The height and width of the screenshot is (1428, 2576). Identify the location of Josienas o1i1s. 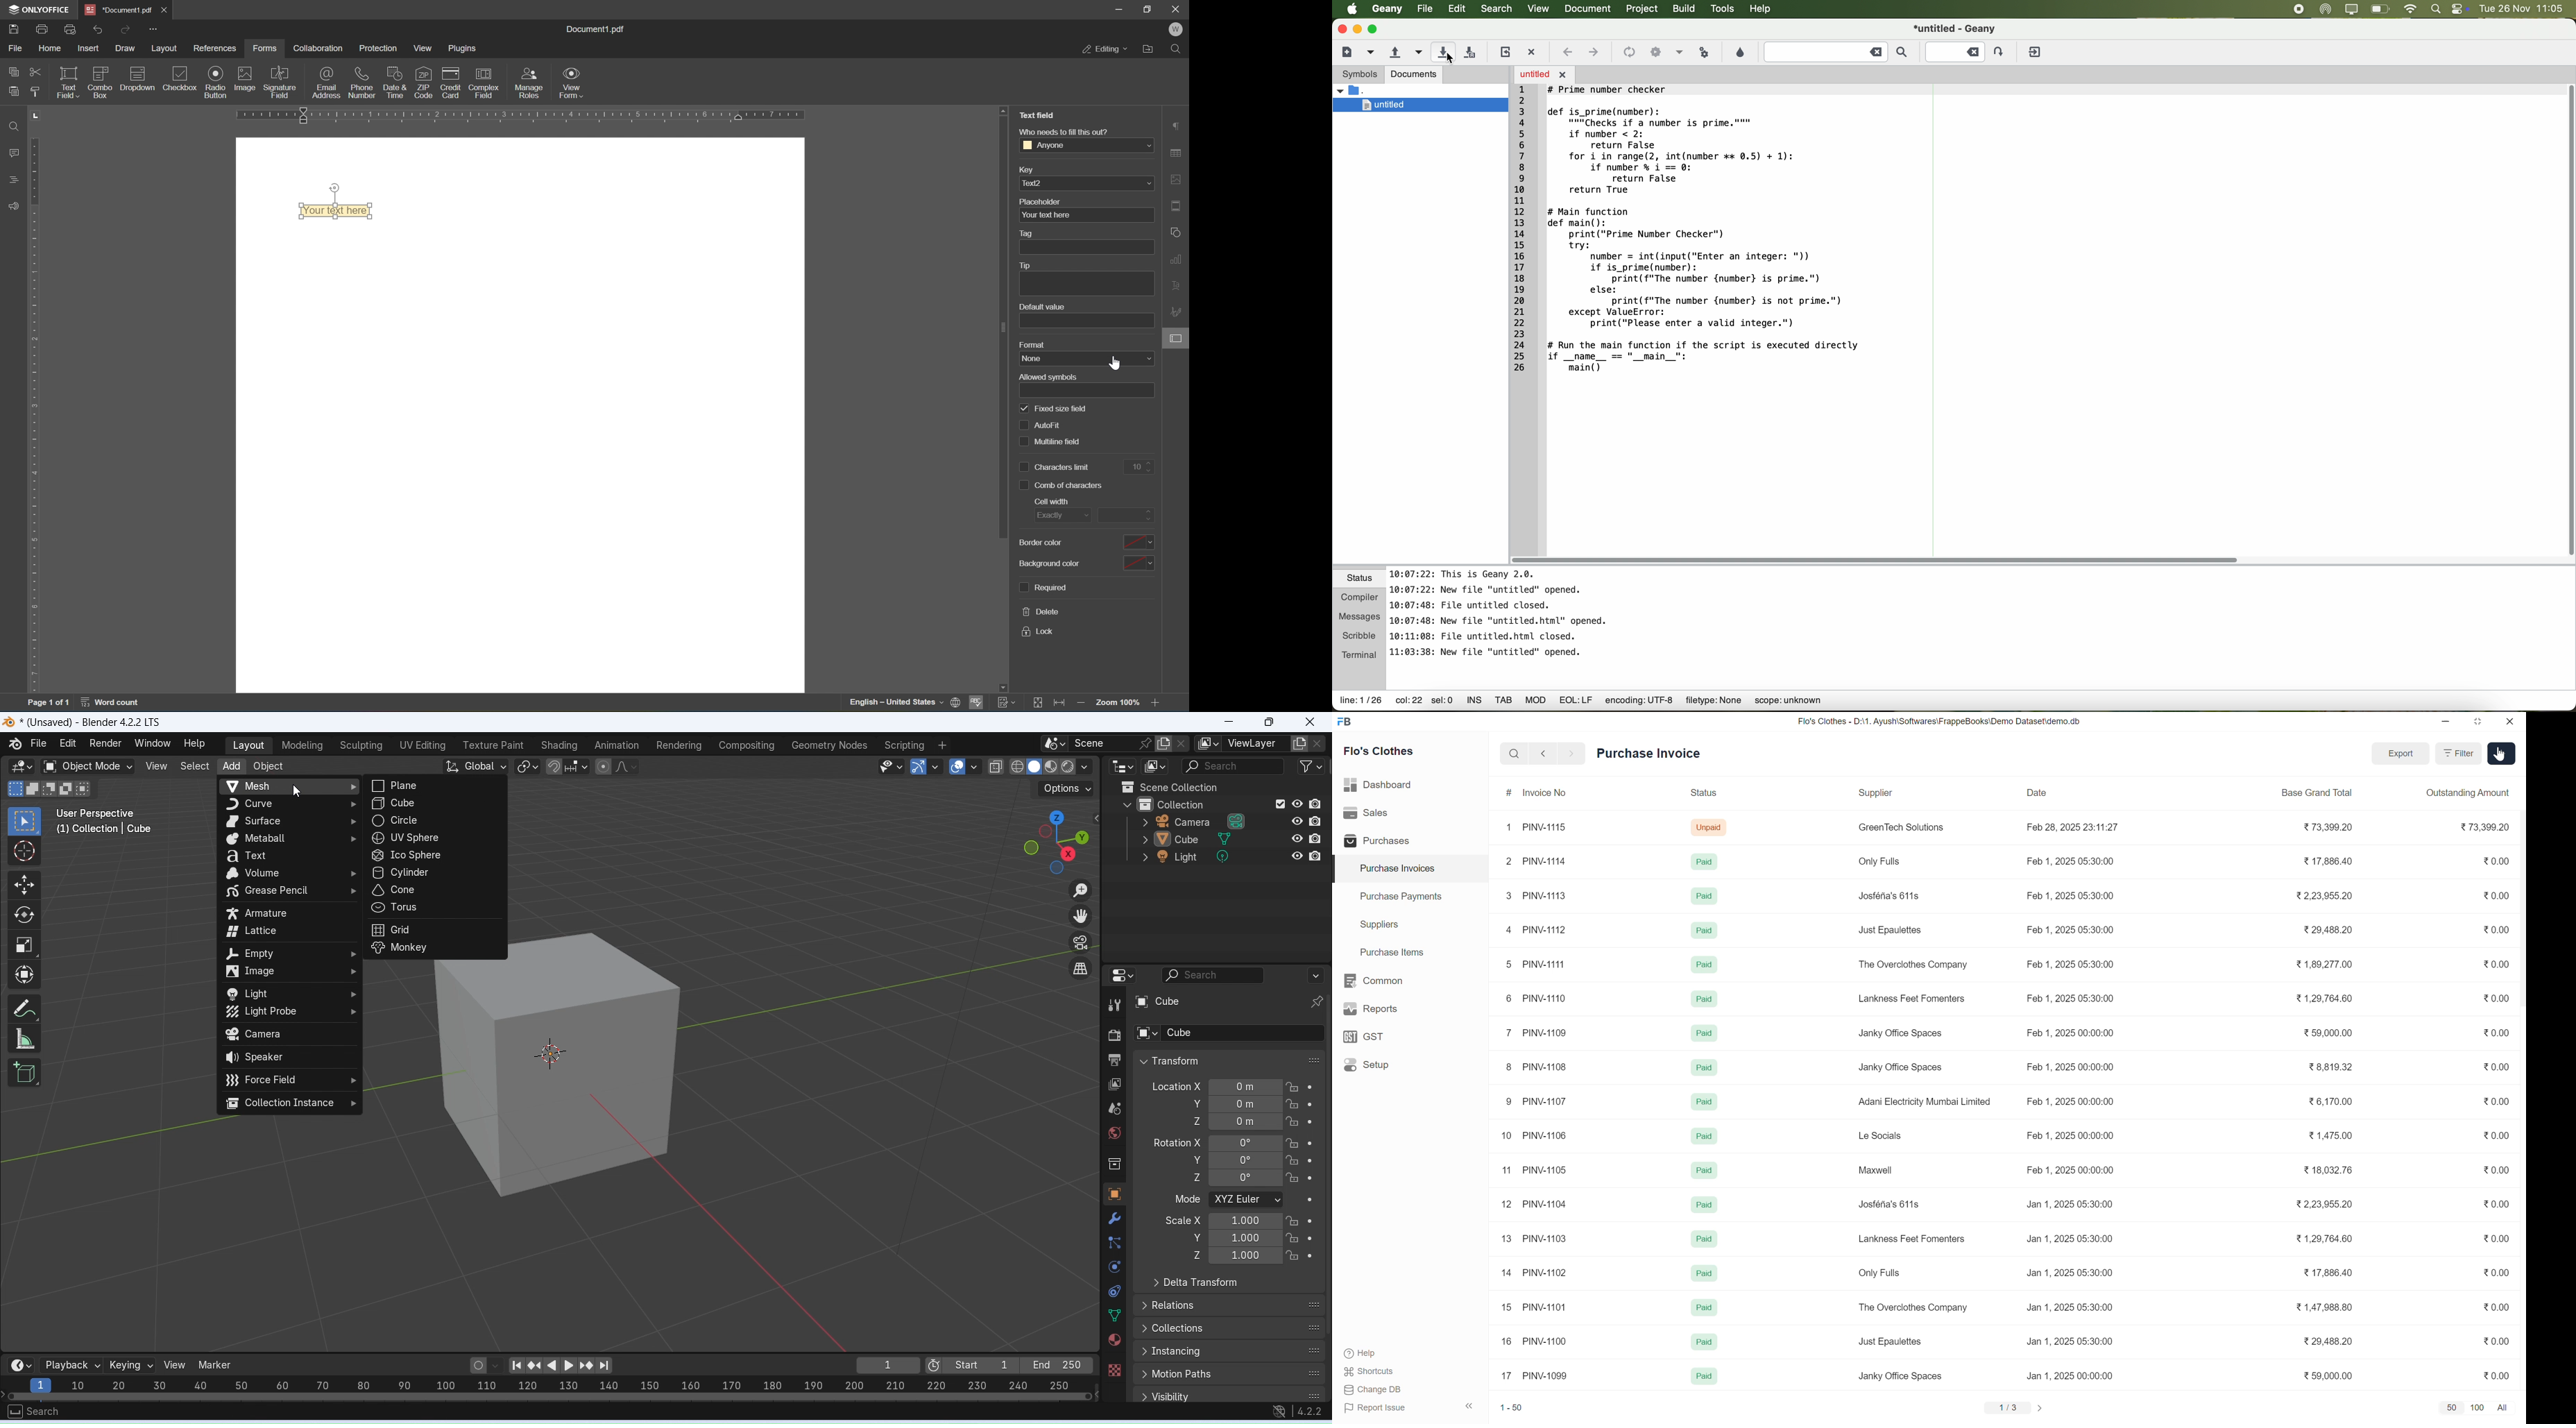
(1891, 1206).